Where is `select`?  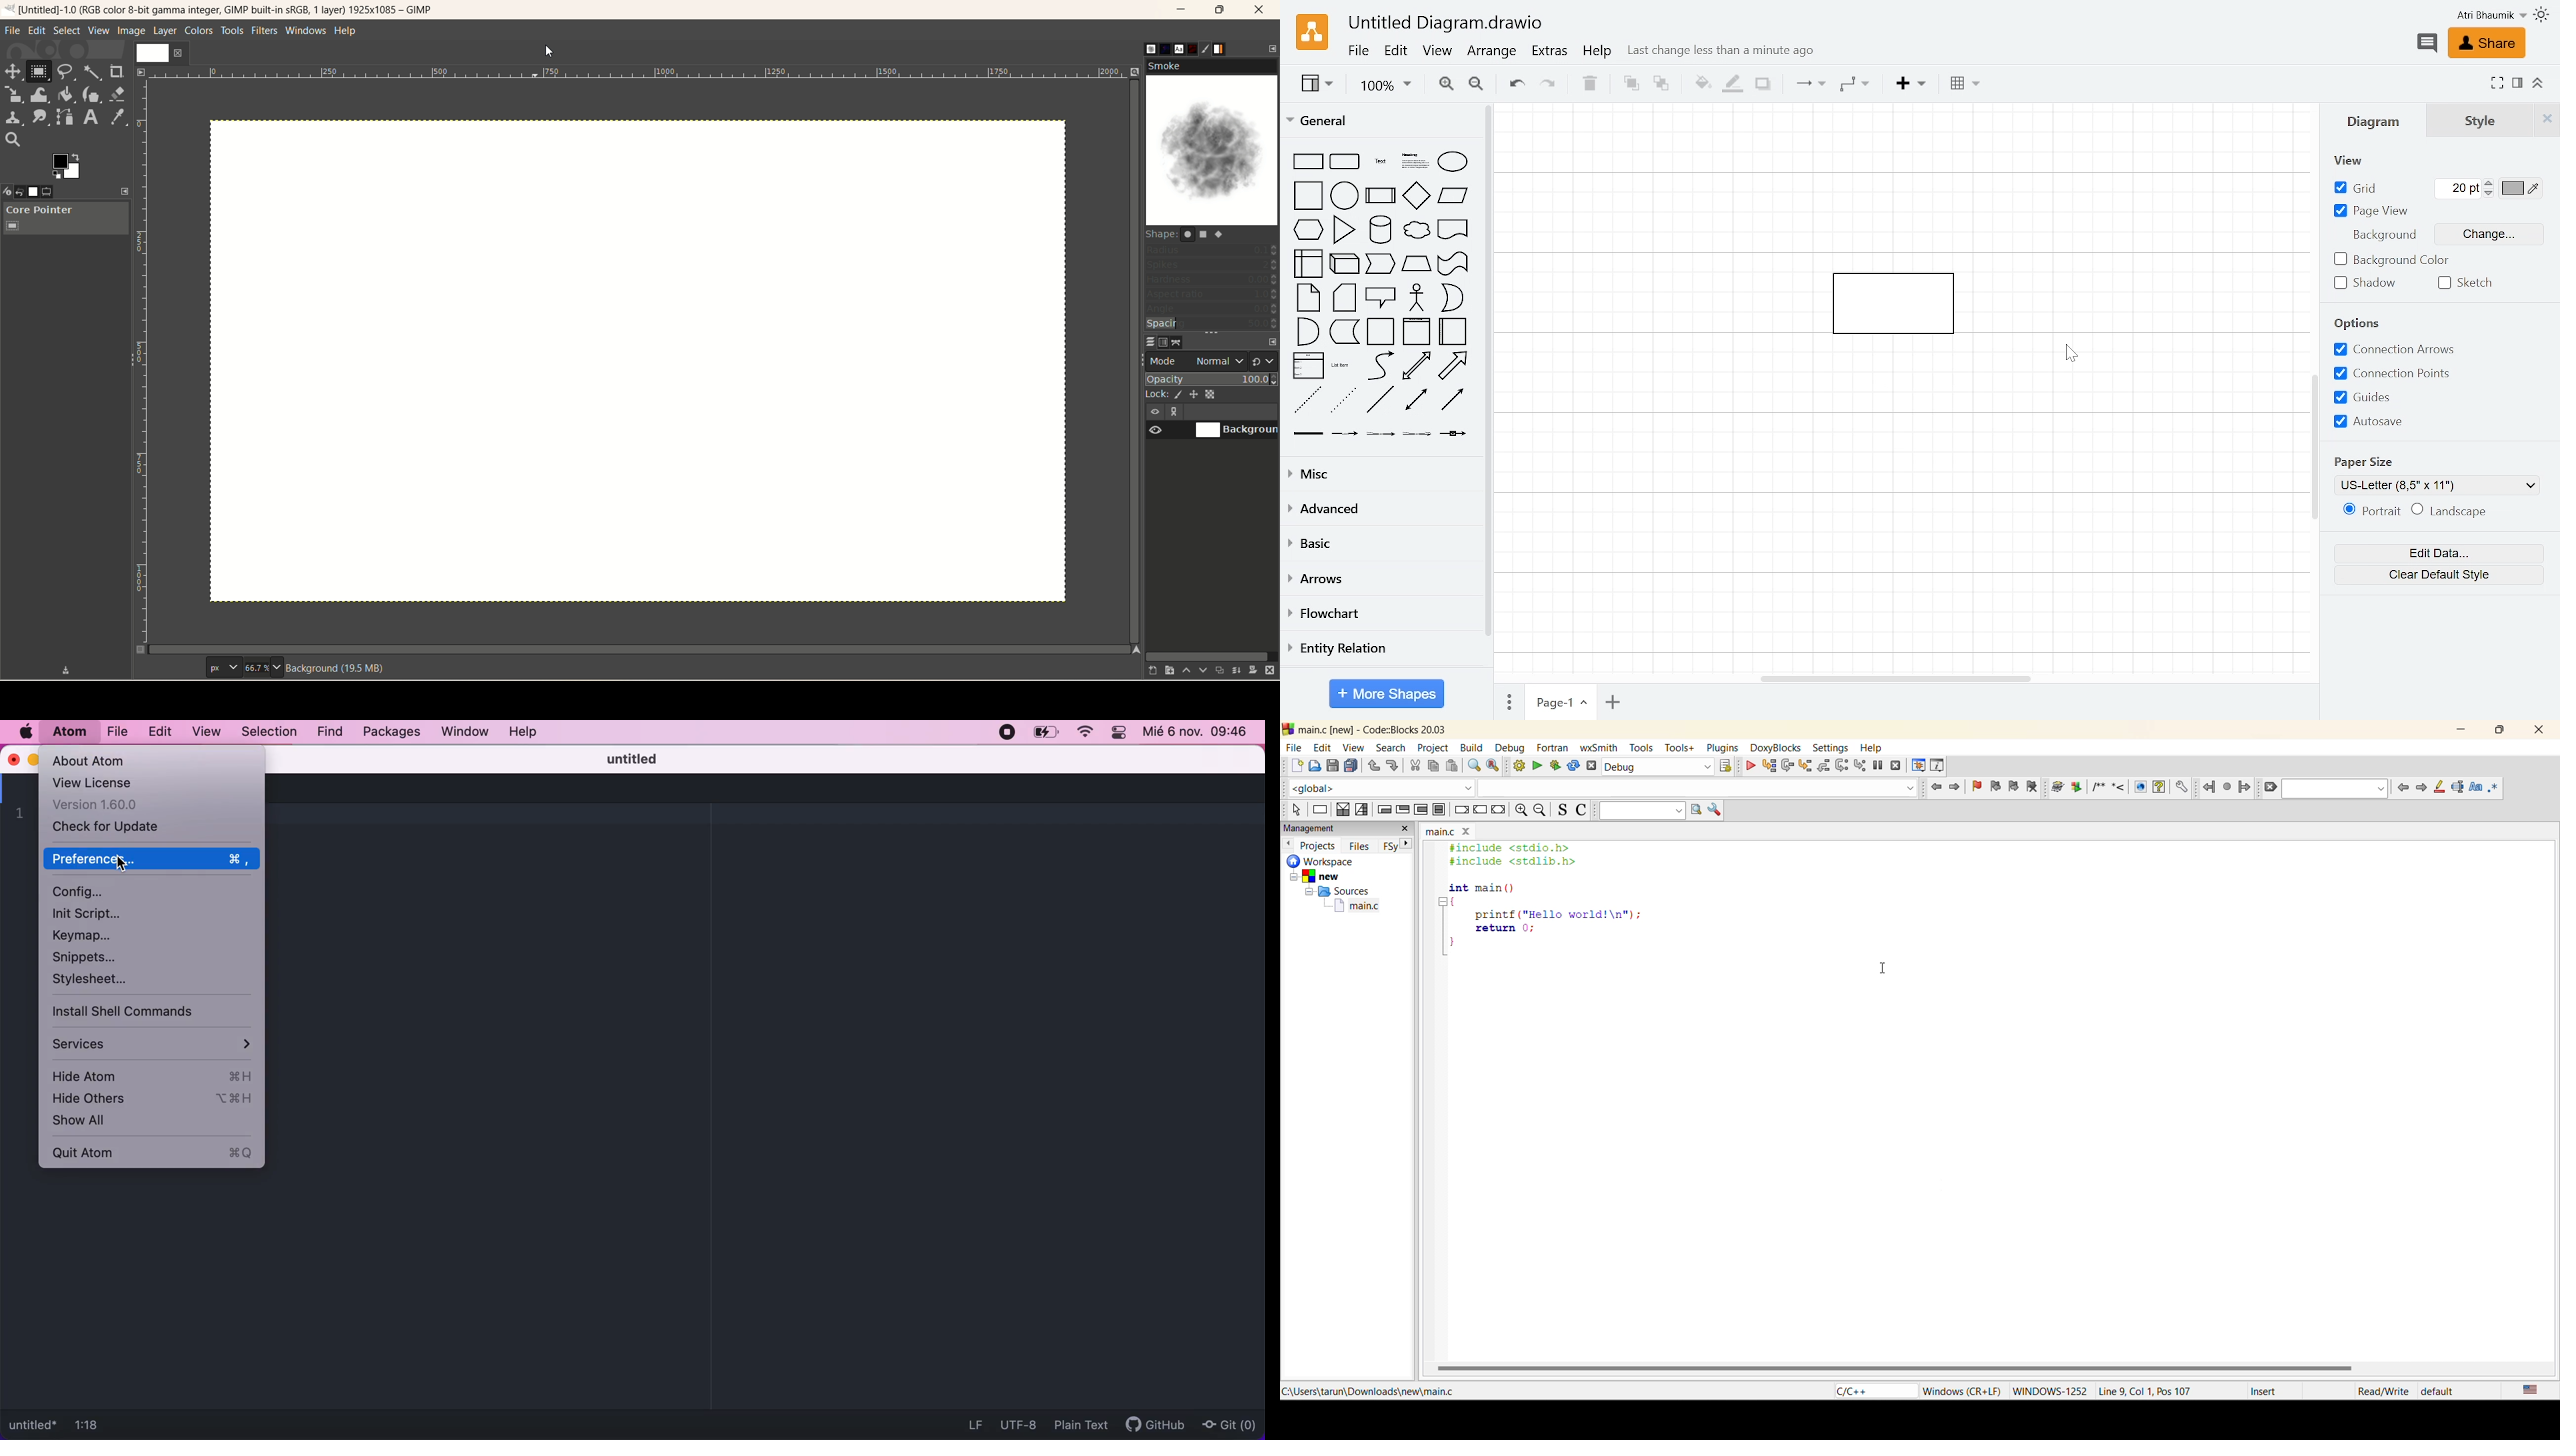
select is located at coordinates (1293, 807).